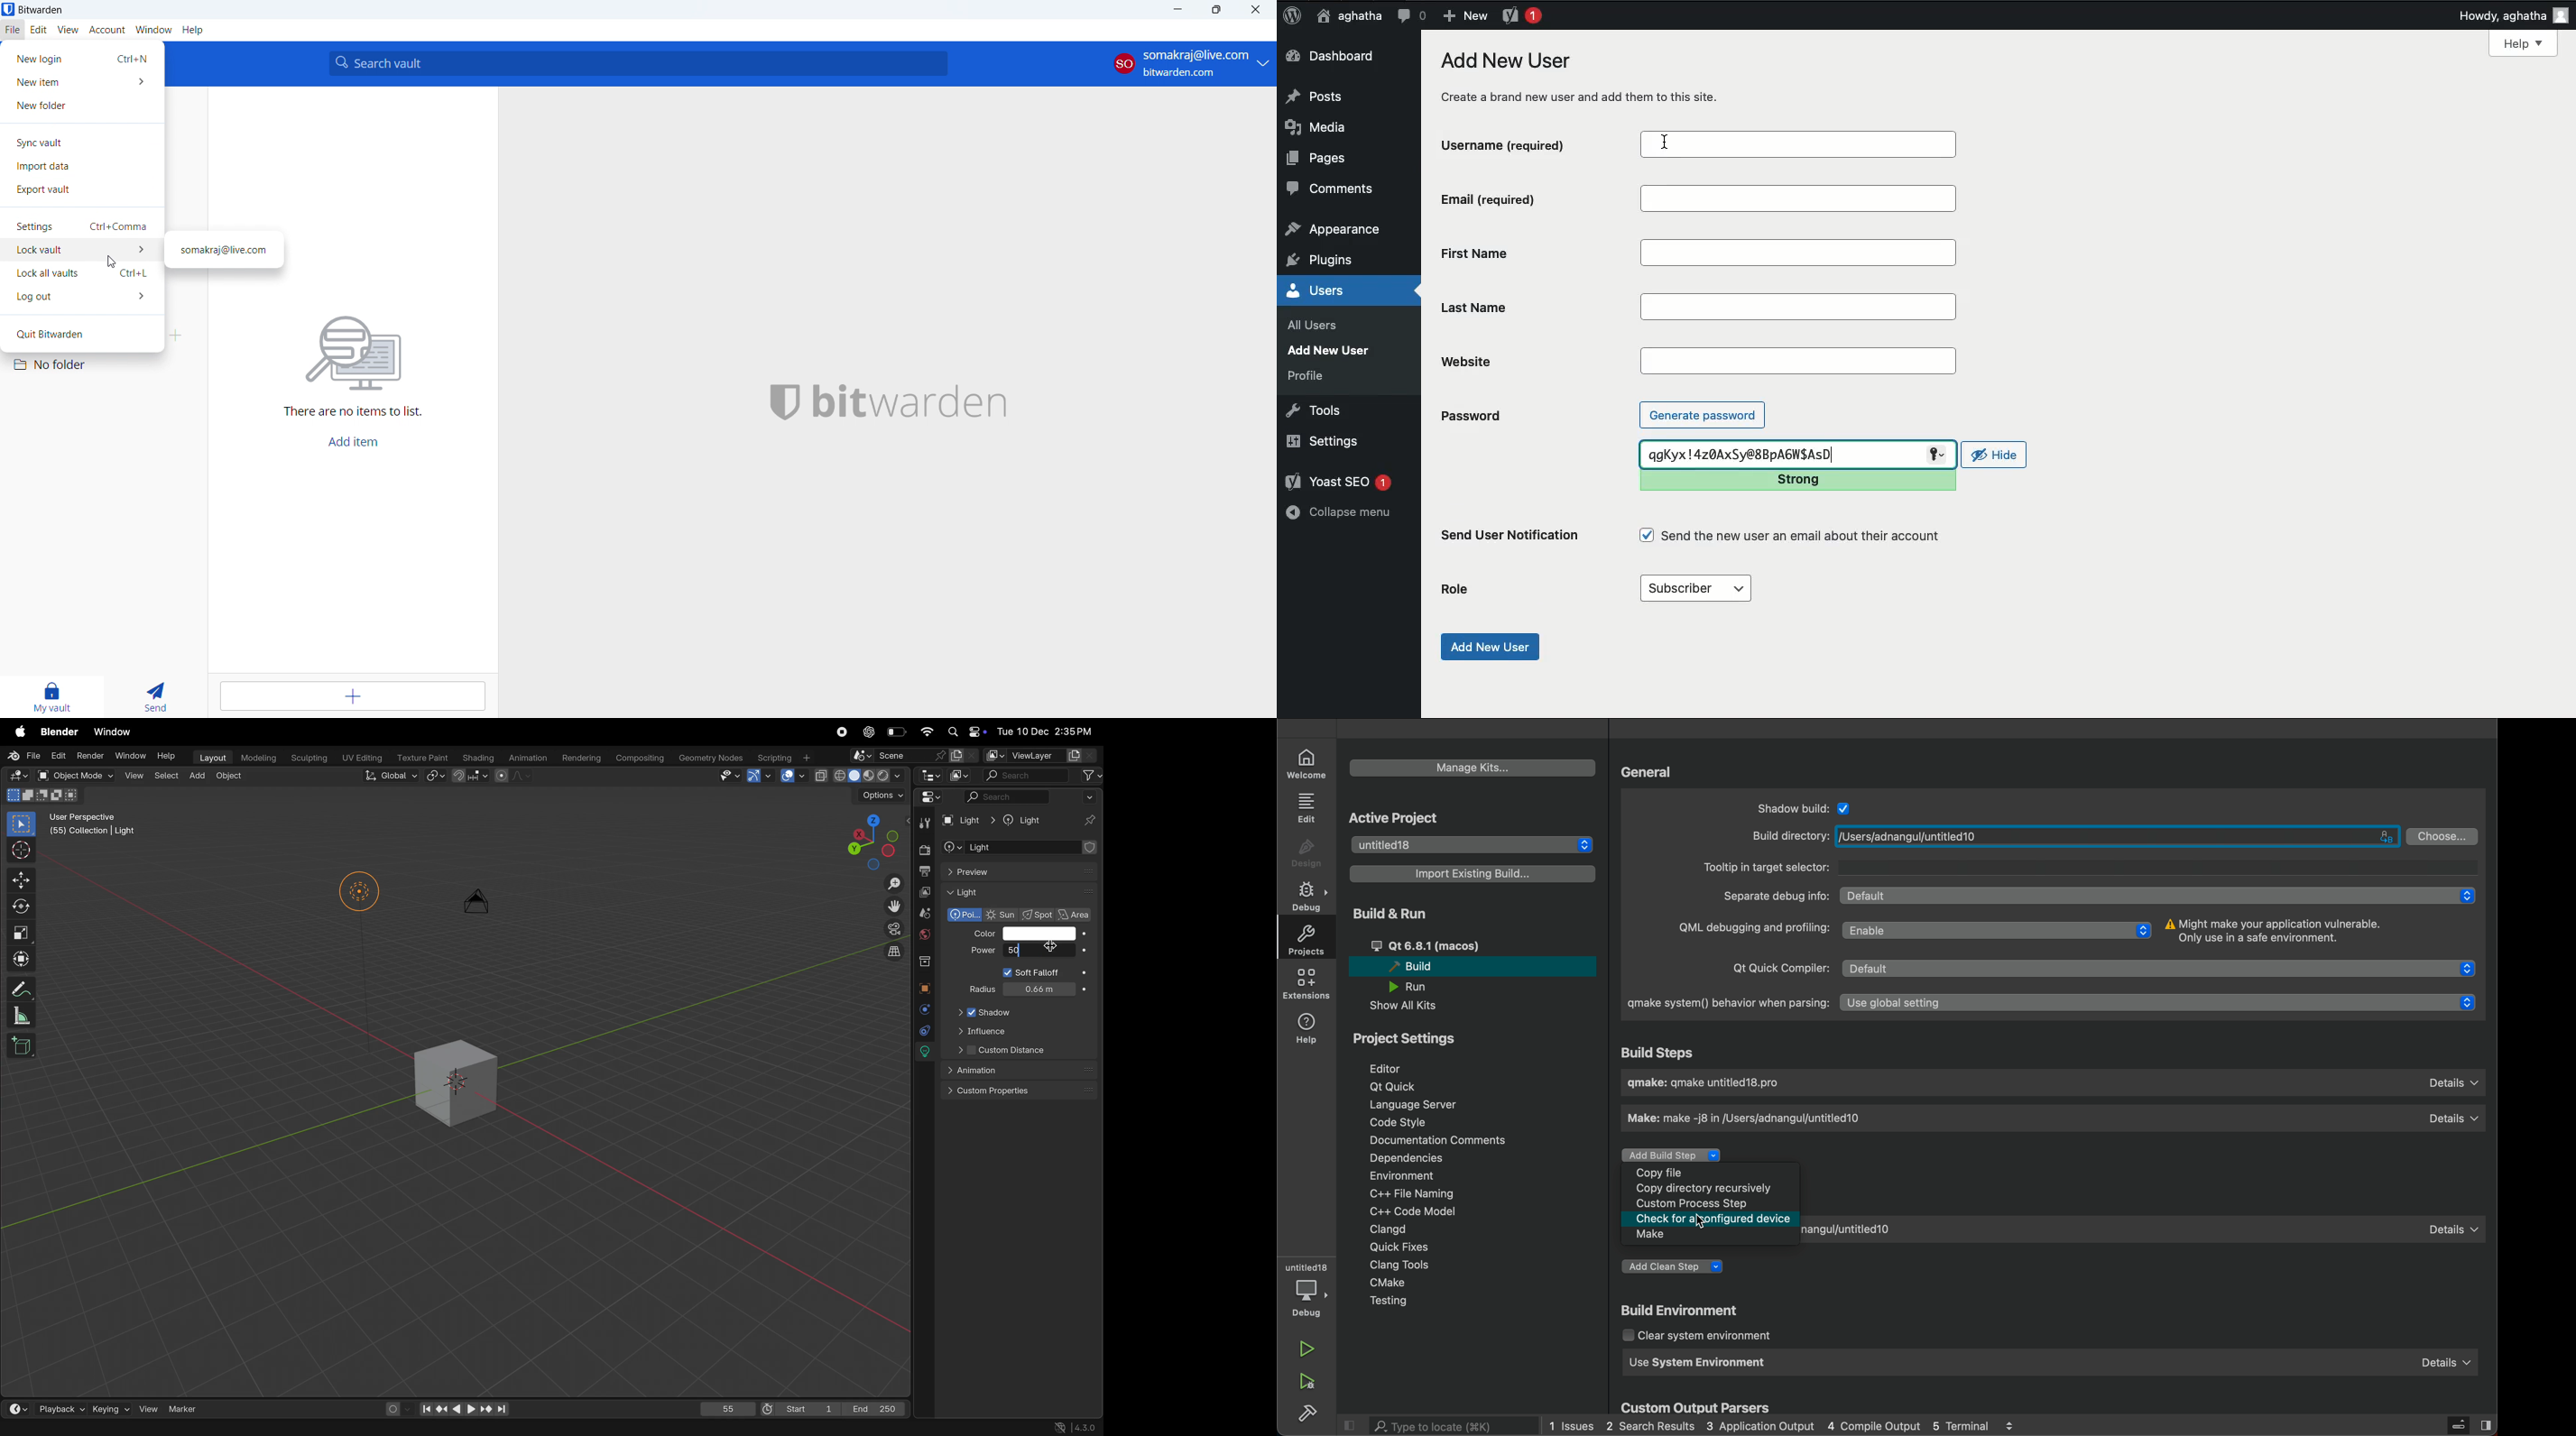  What do you see at coordinates (1020, 871) in the screenshot?
I see `preview` at bounding box center [1020, 871].